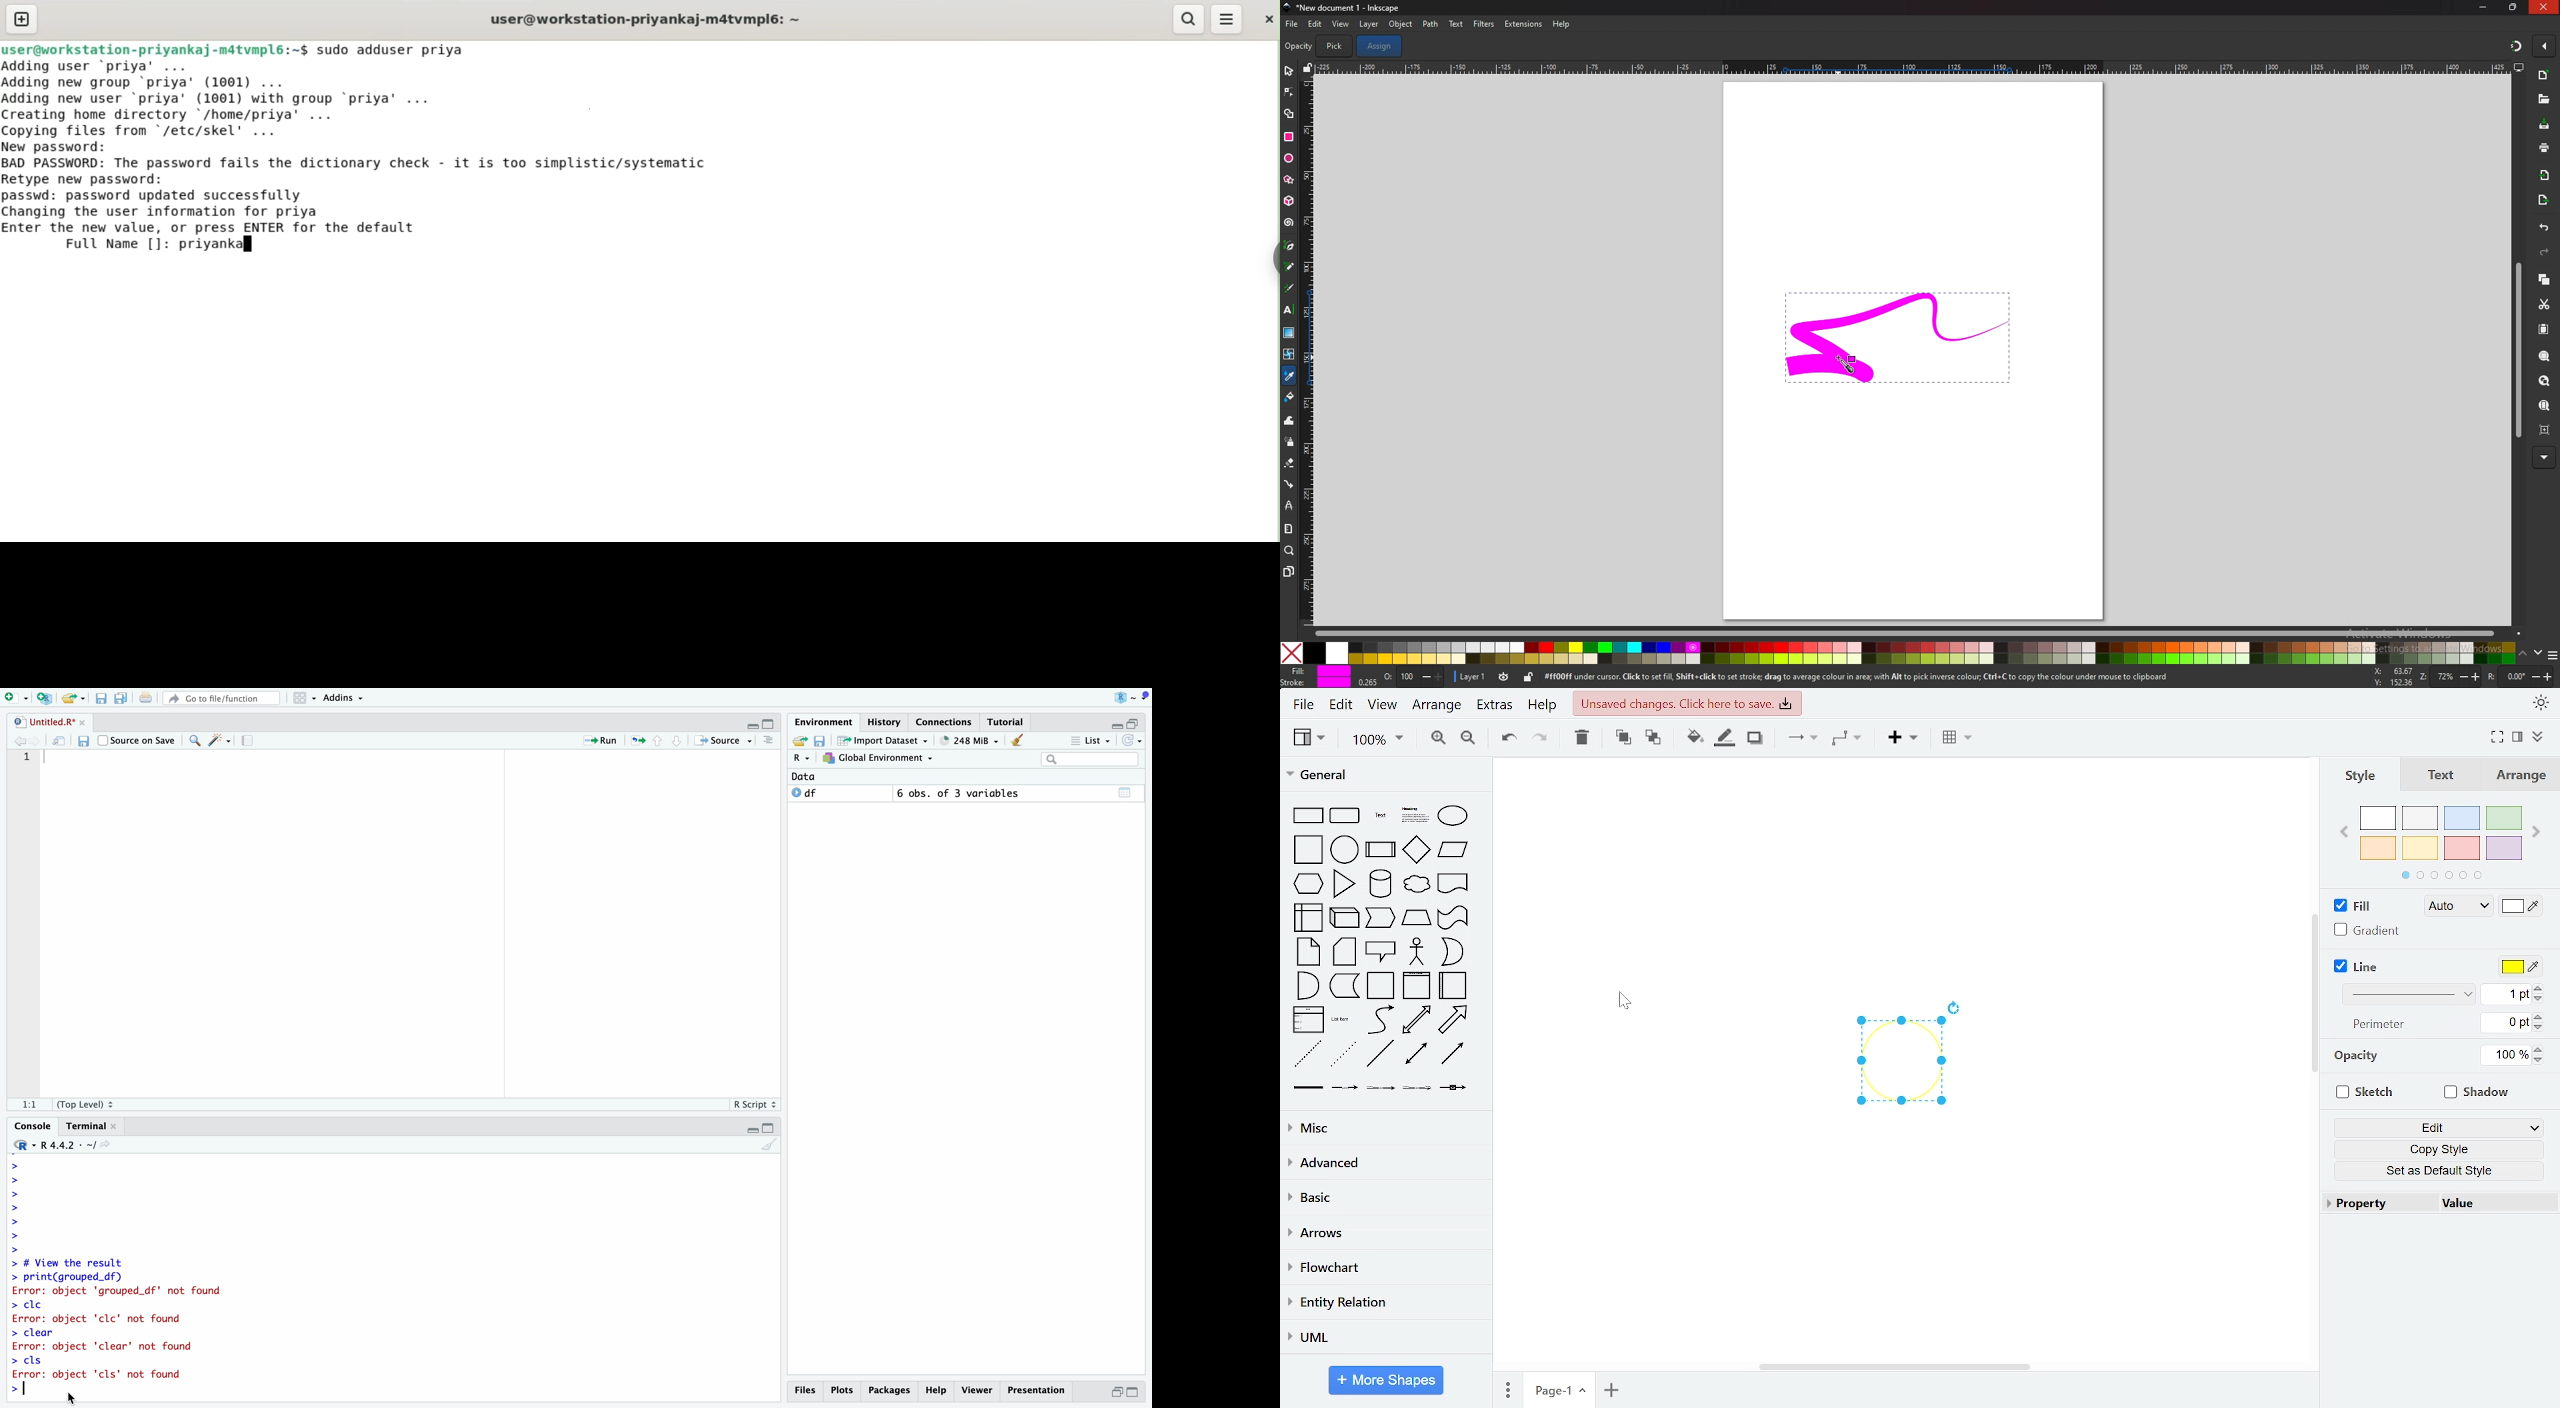  I want to click on scroll bar, so click(1918, 633).